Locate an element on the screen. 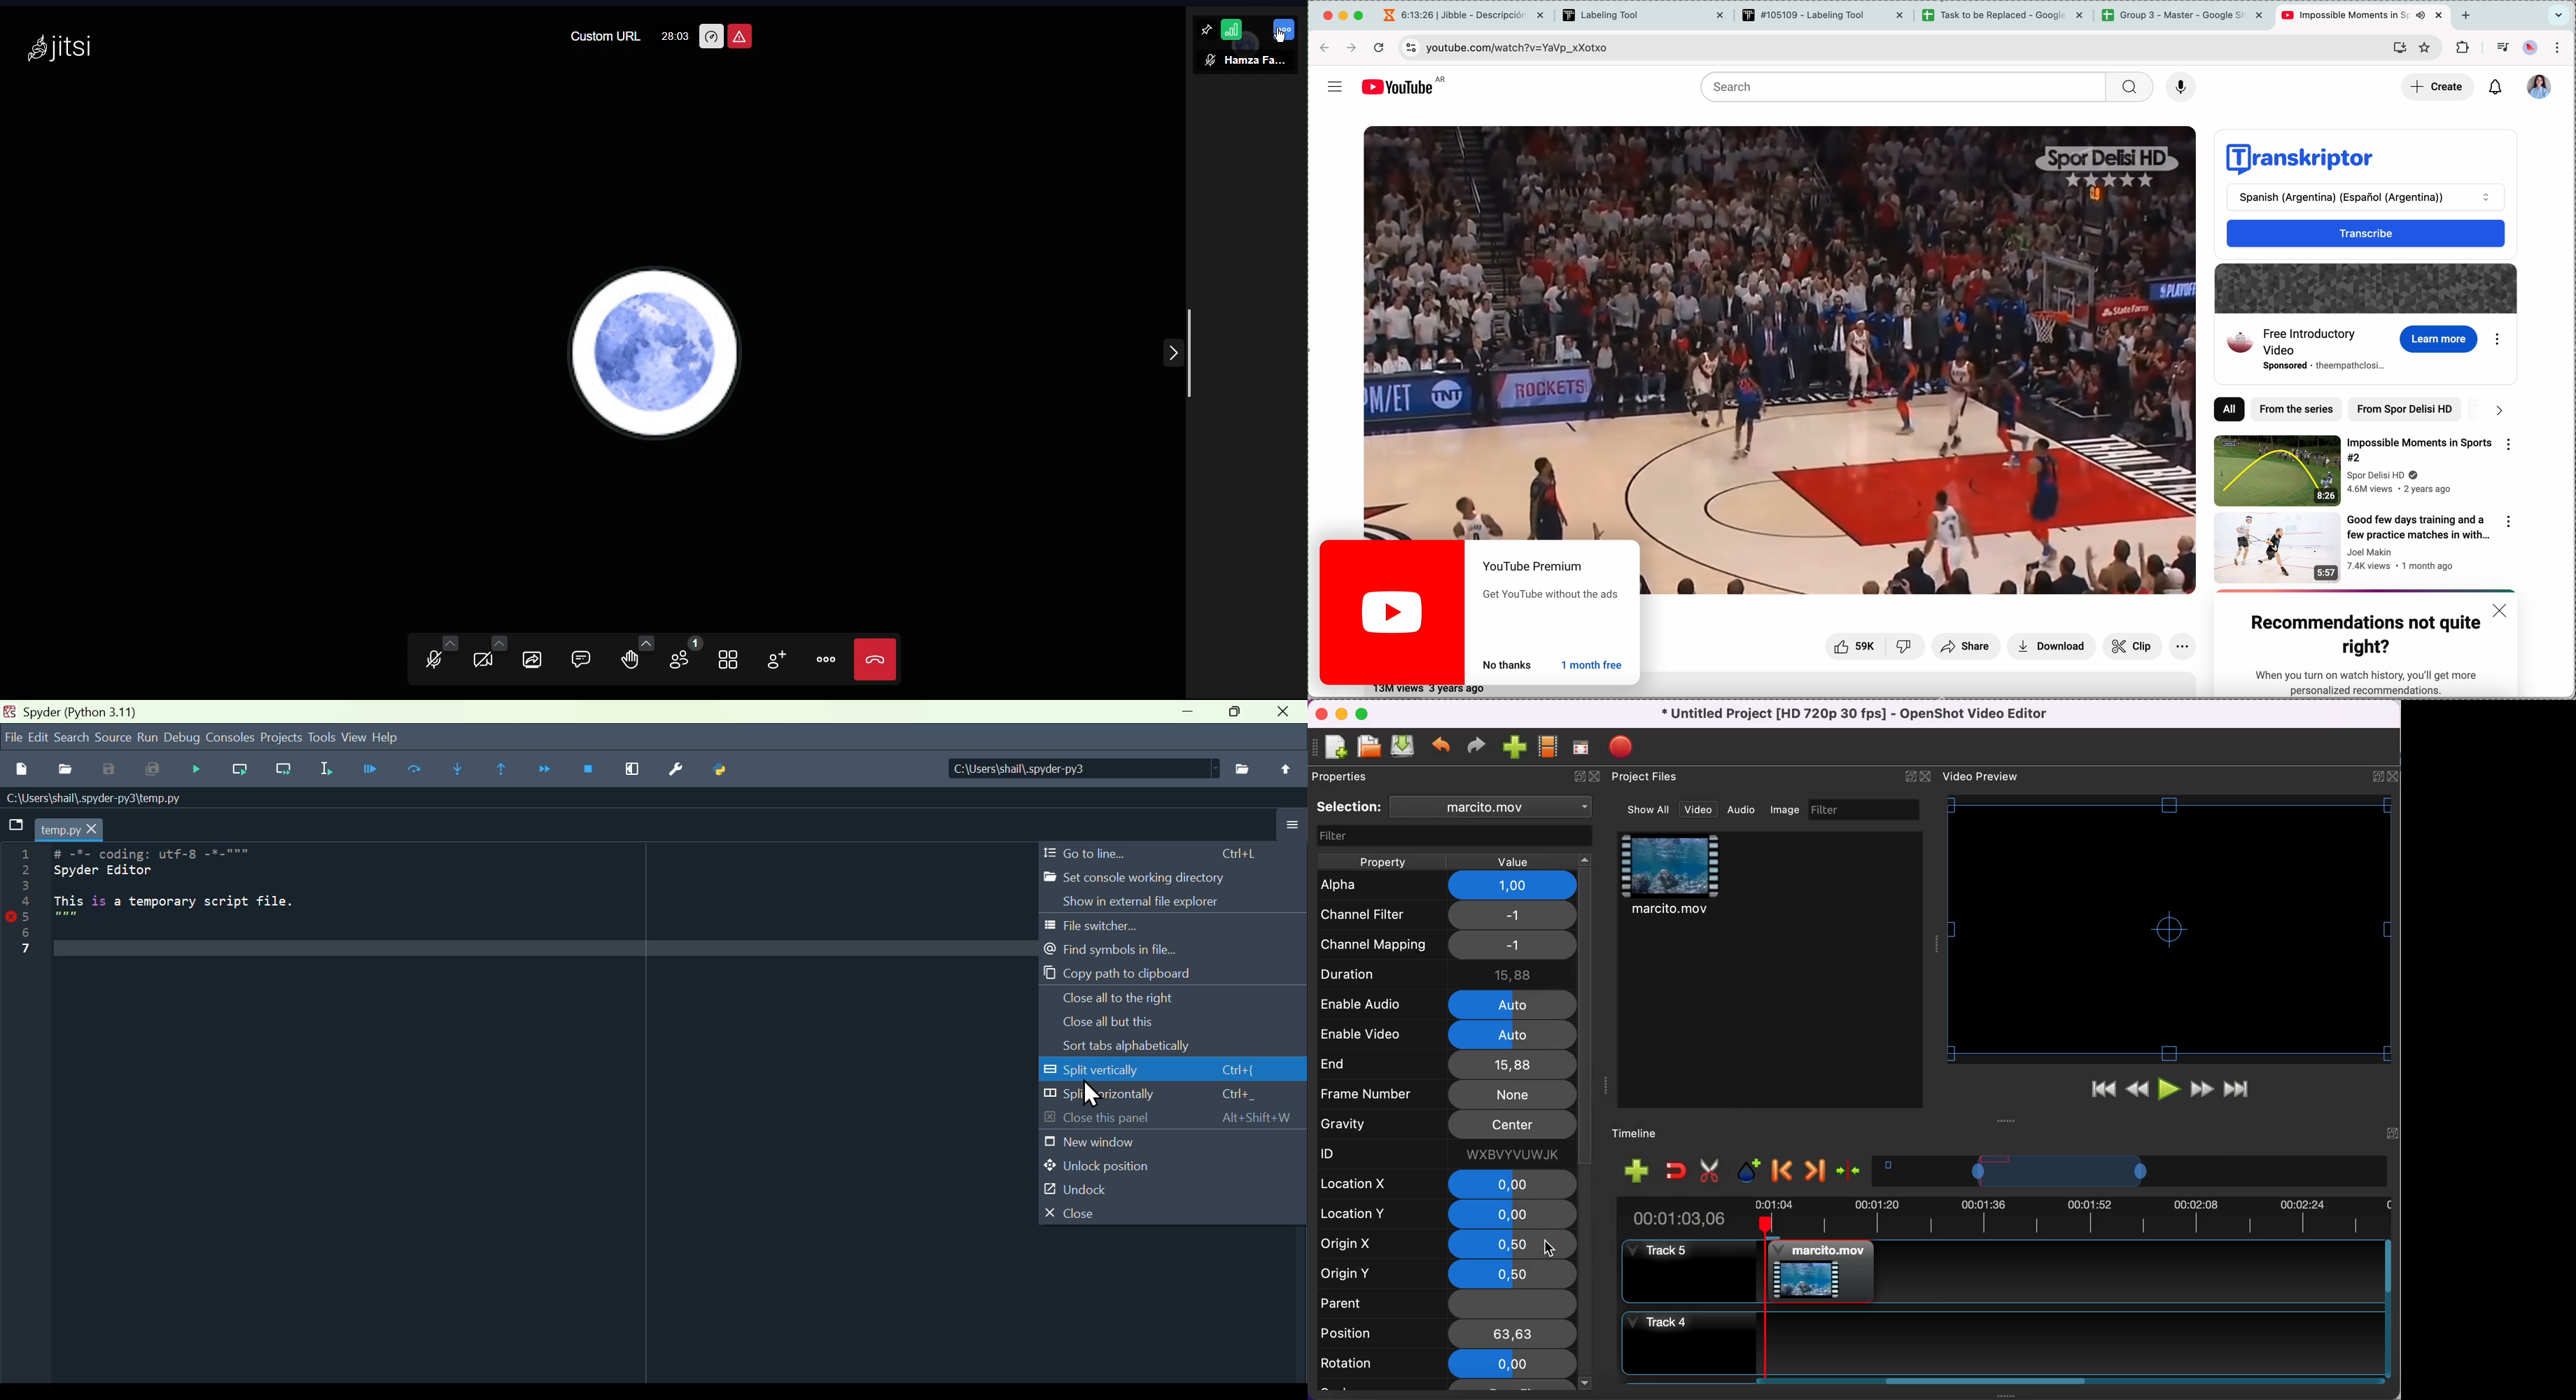 This screenshot has height=1400, width=2576. value is located at coordinates (1511, 862).